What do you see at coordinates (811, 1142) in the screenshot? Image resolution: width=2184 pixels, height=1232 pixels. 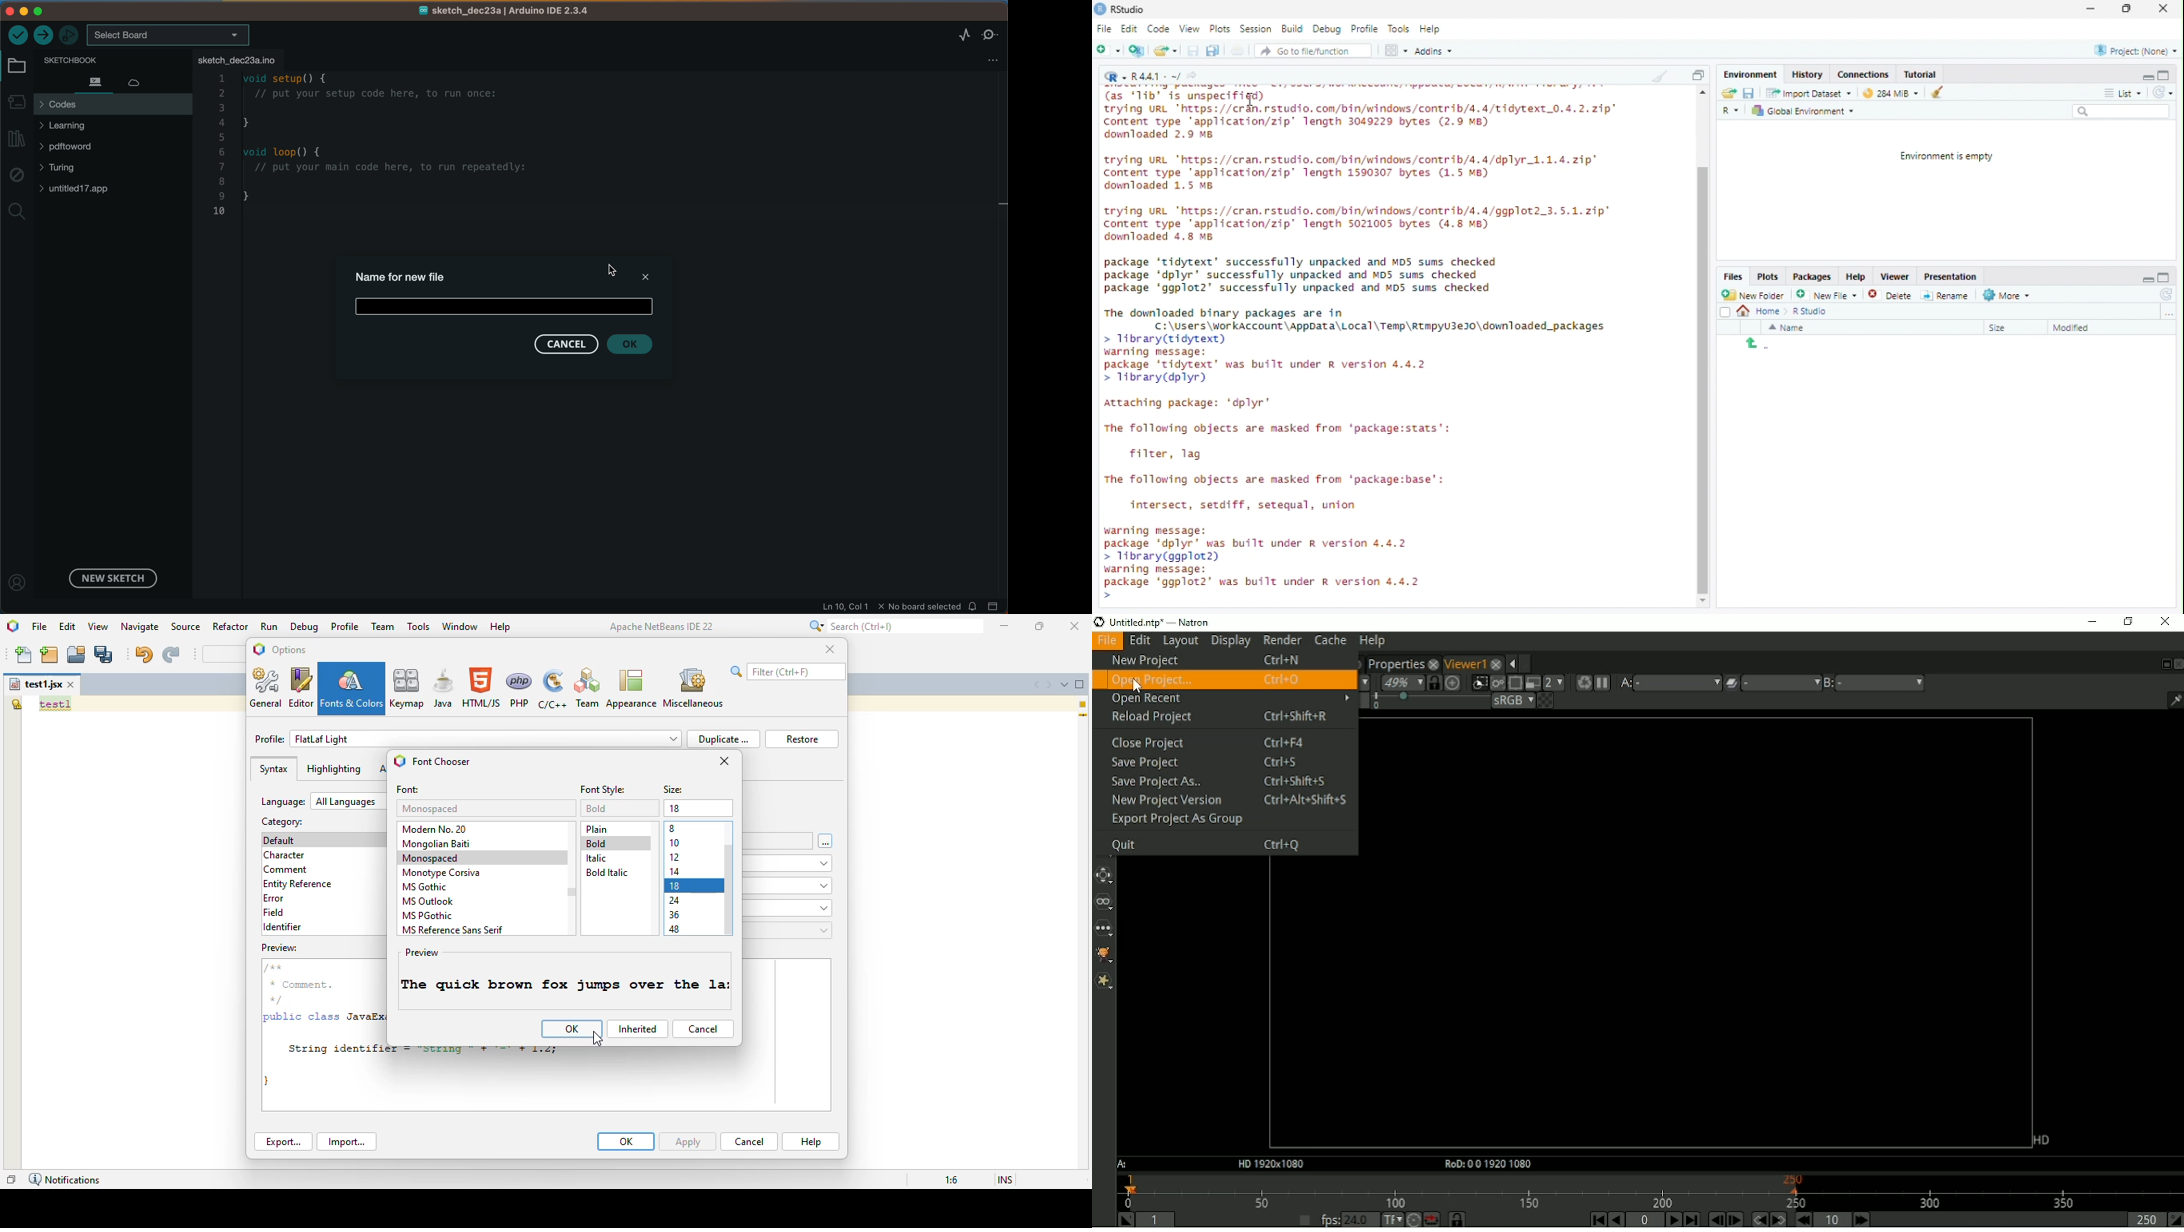 I see `help` at bounding box center [811, 1142].